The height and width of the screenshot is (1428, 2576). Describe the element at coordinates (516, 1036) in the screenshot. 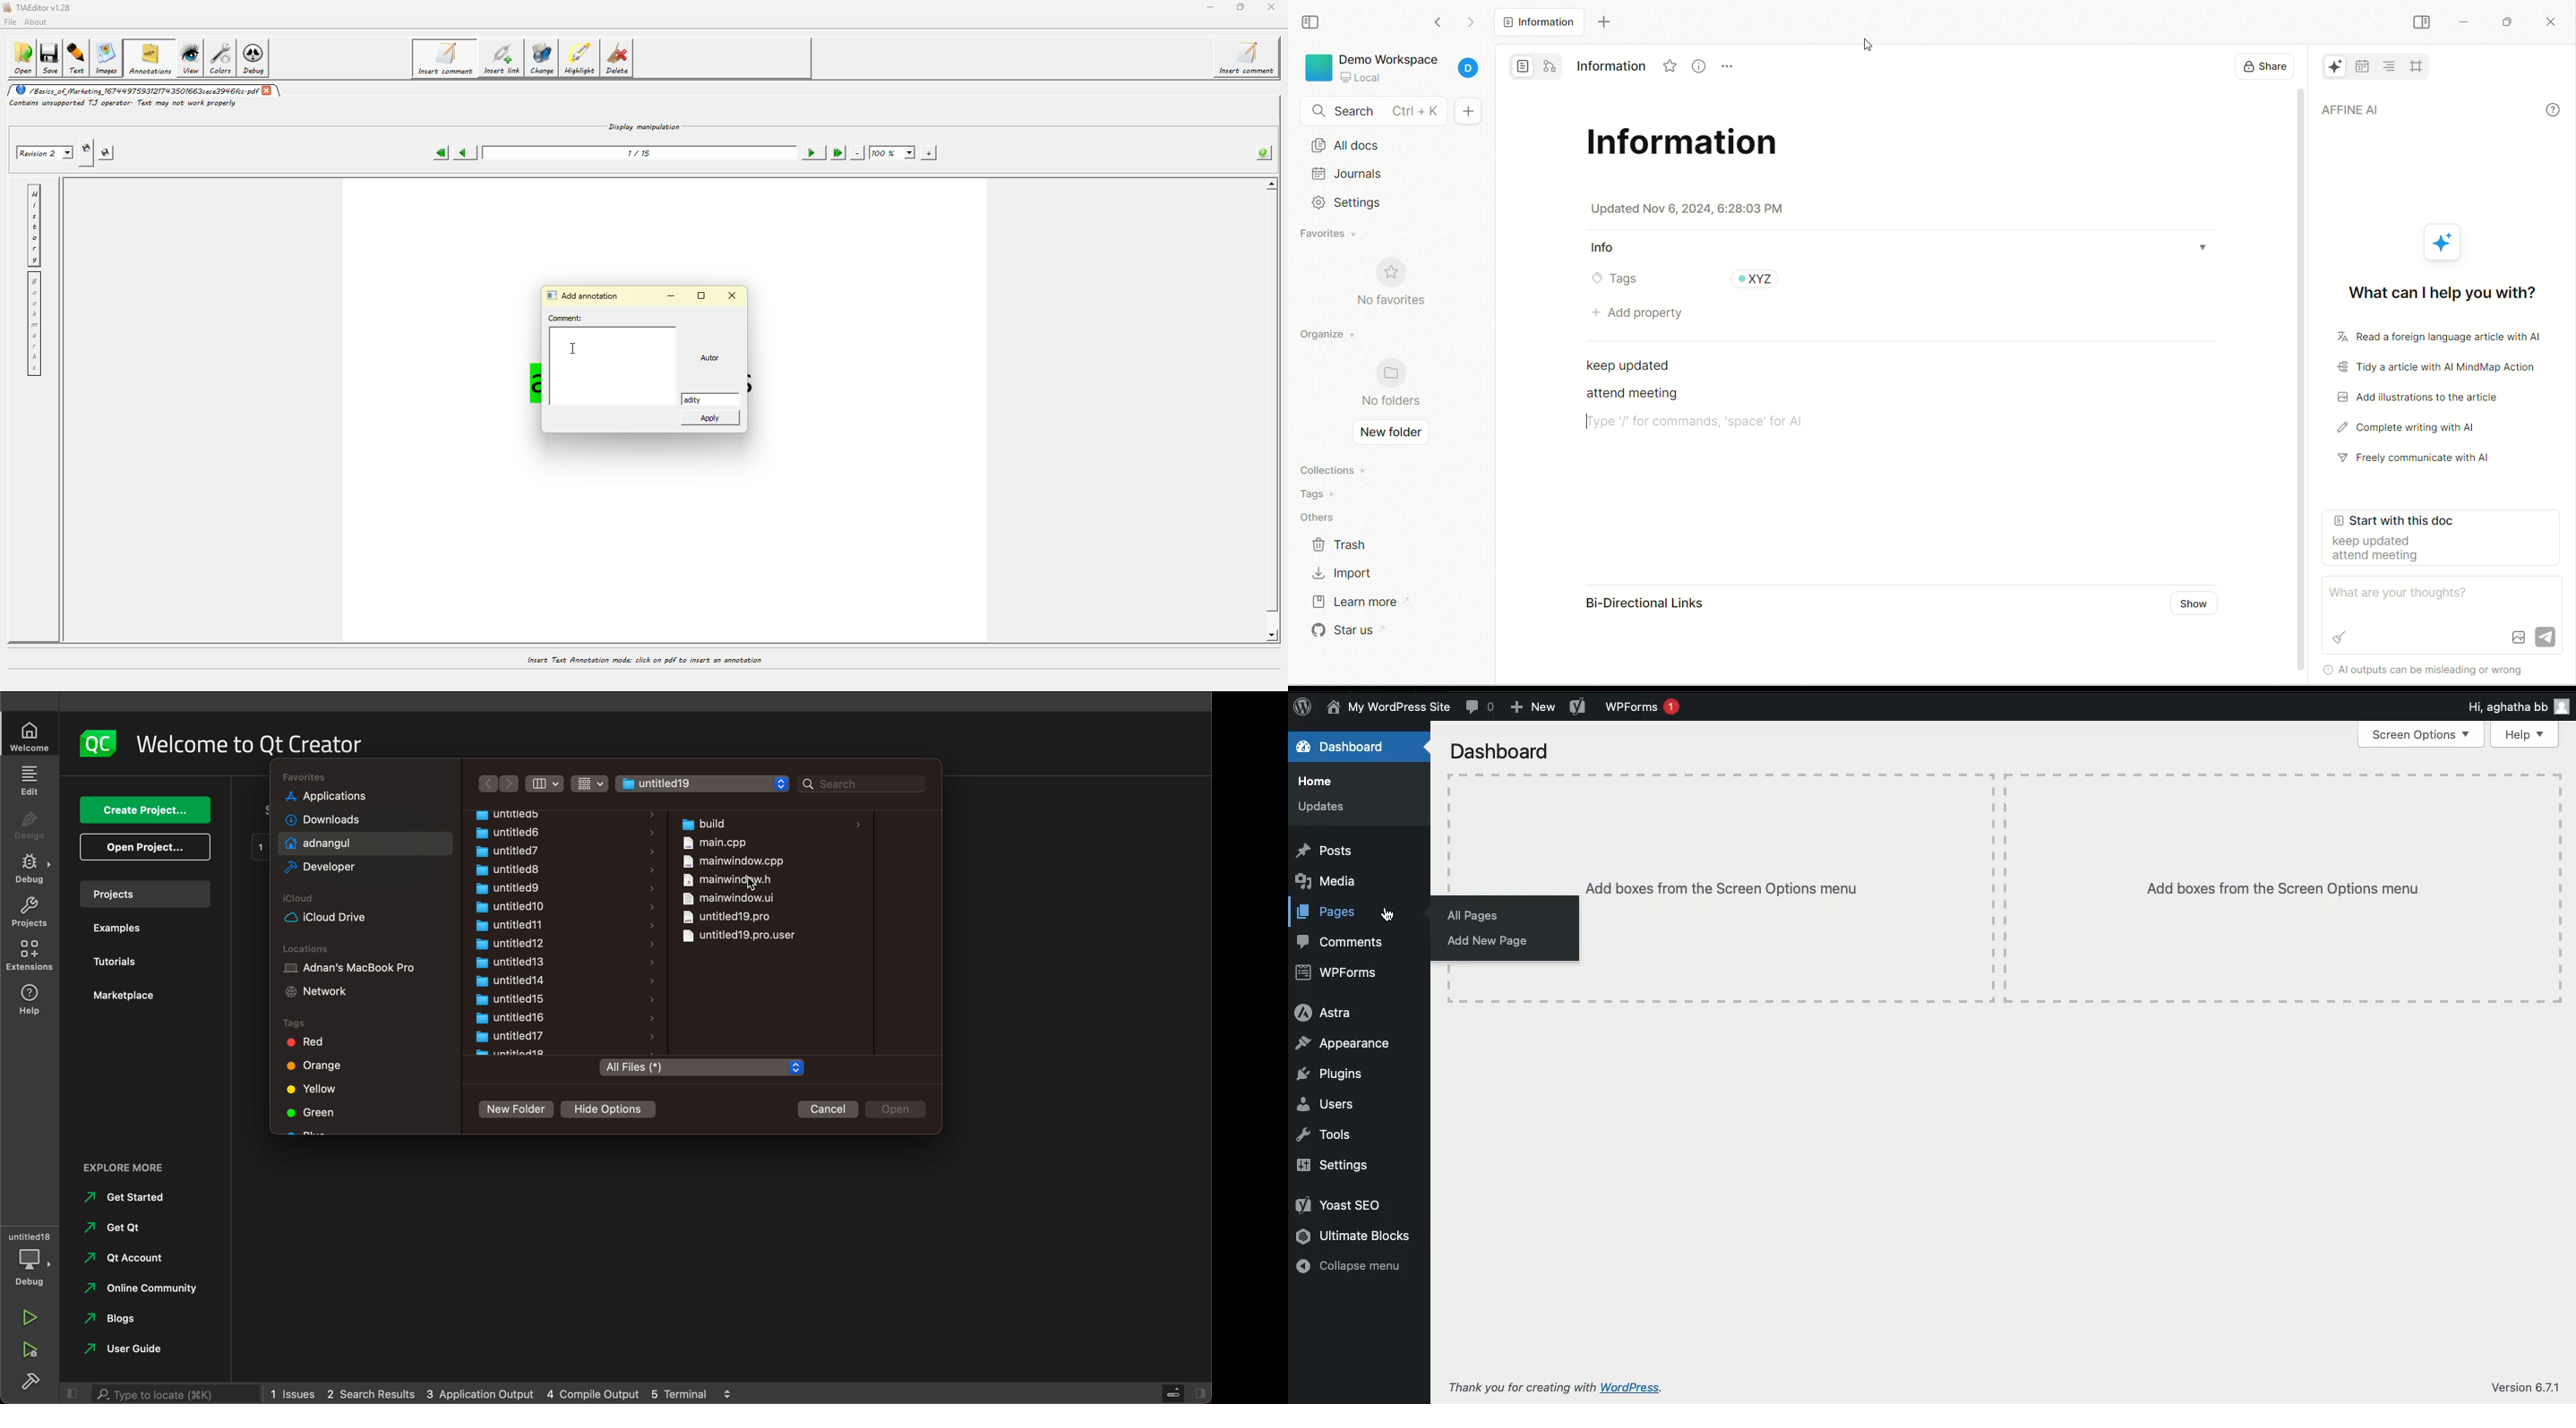

I see `untitled17` at that location.